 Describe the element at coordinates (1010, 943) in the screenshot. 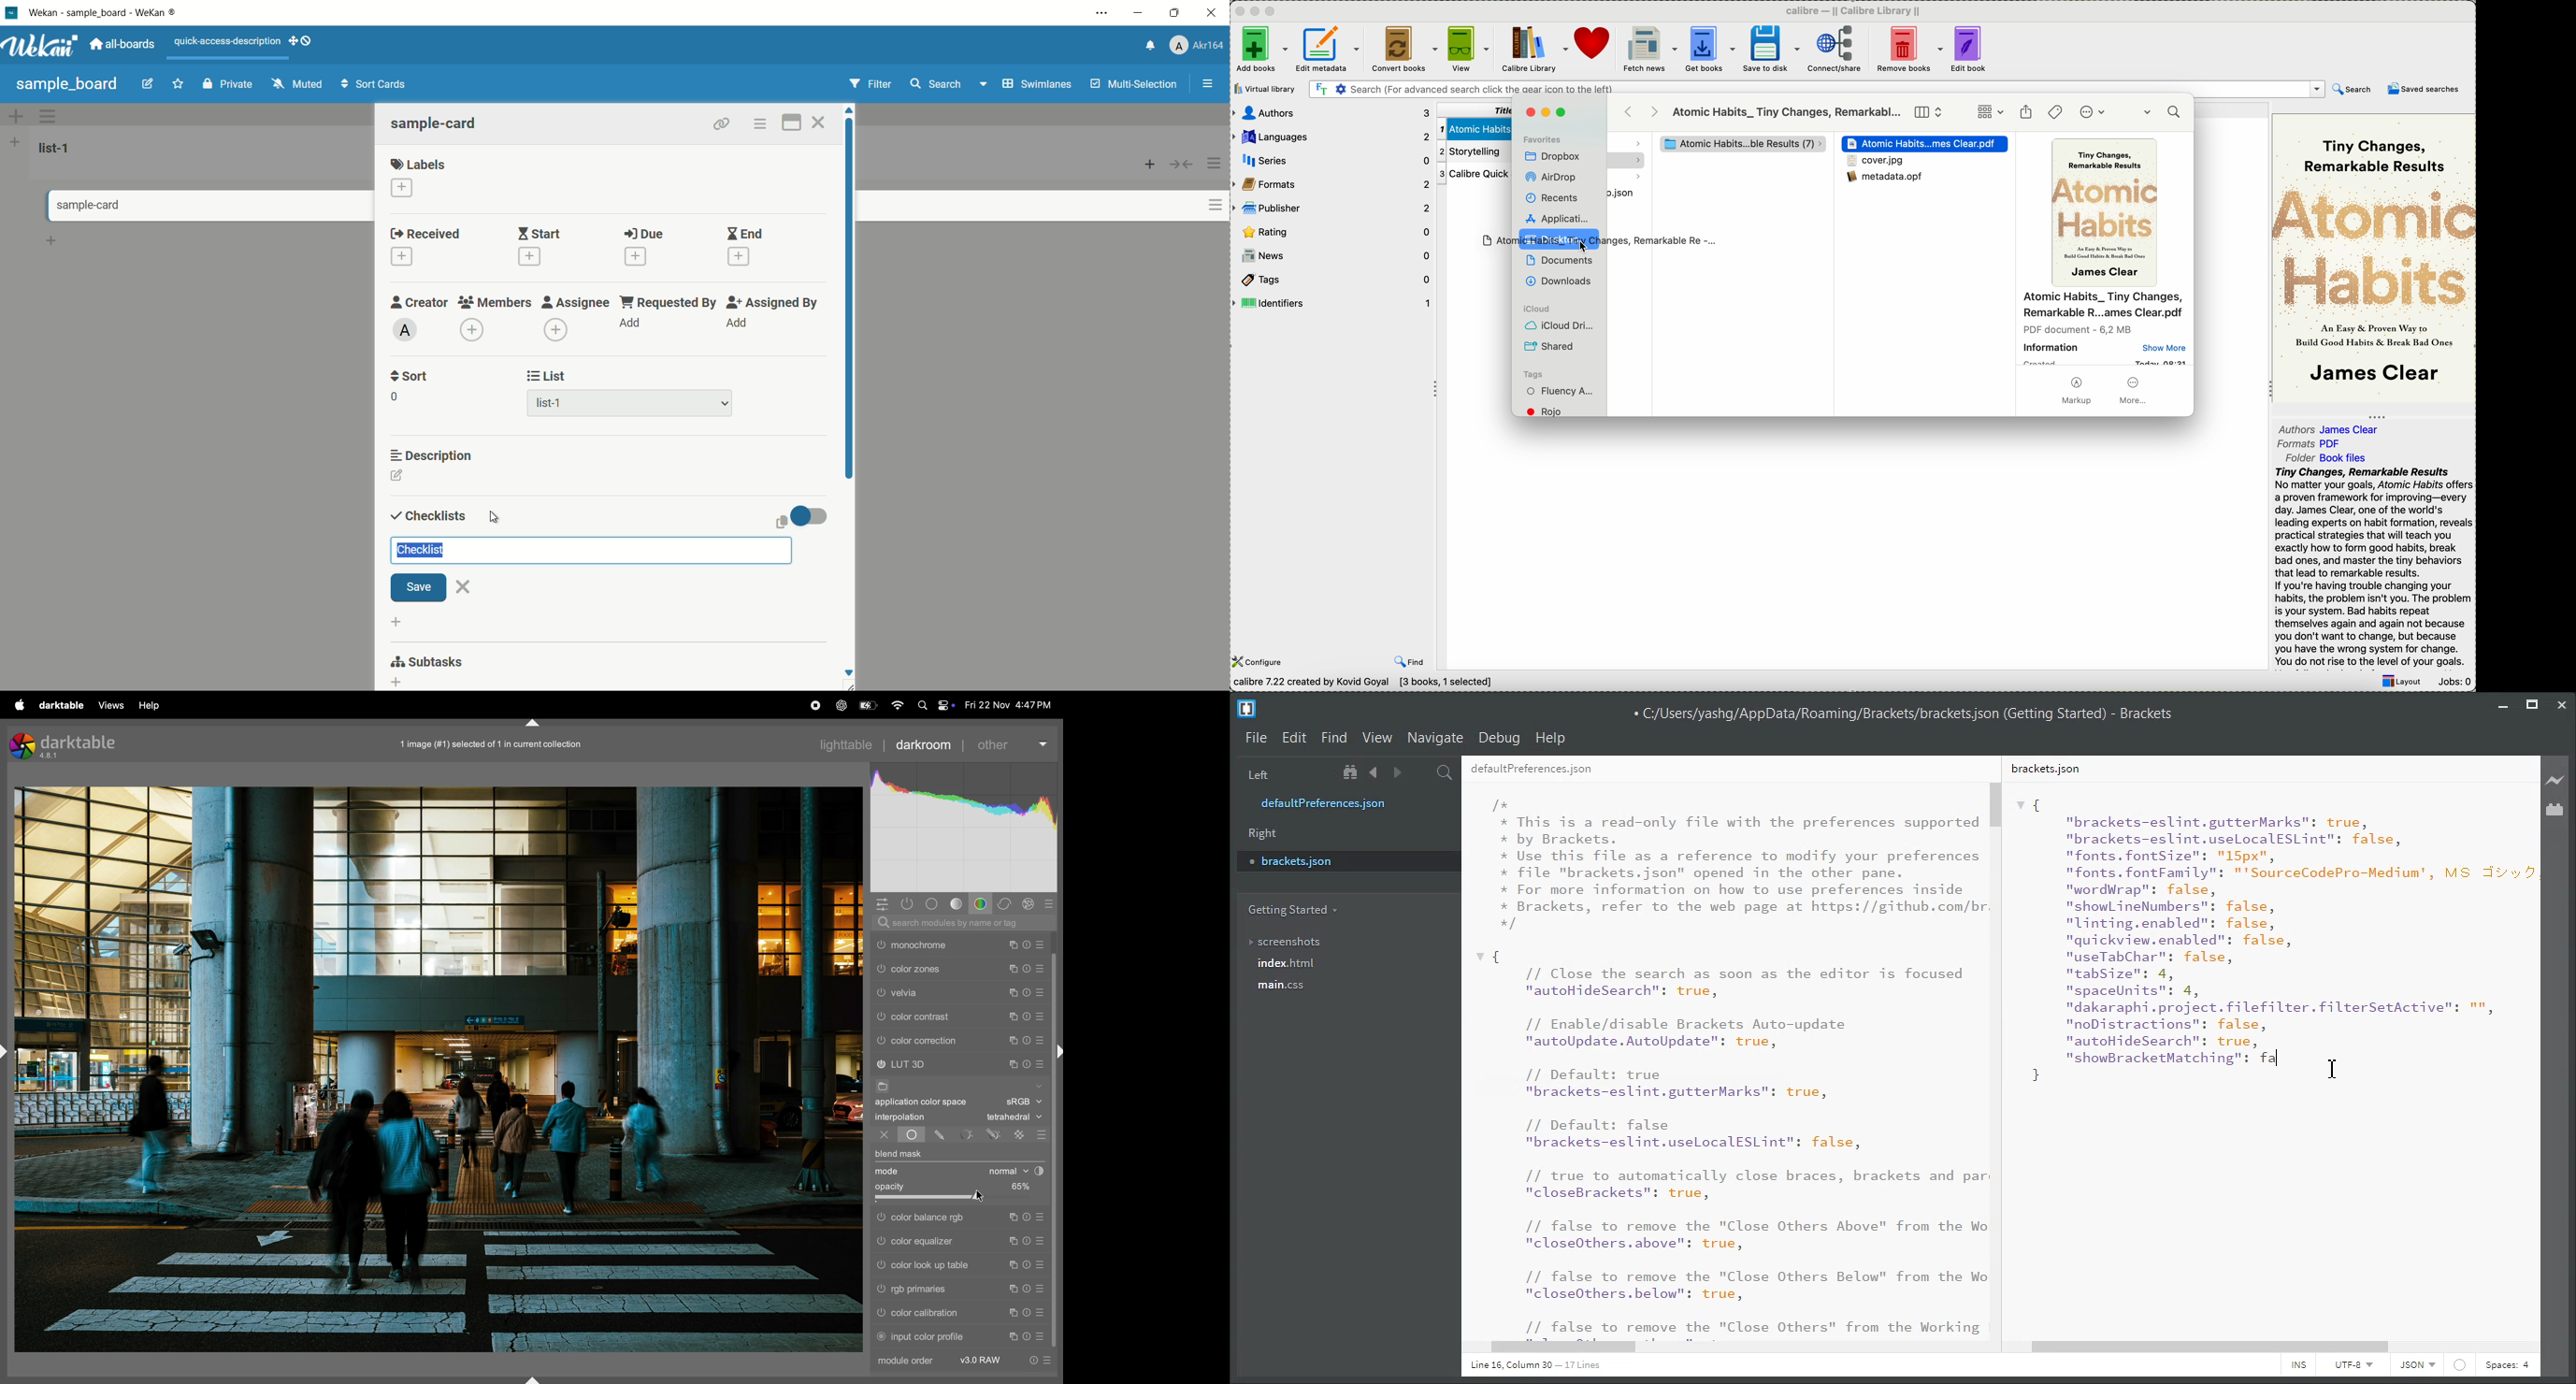

I see `multiple intance actions` at that location.